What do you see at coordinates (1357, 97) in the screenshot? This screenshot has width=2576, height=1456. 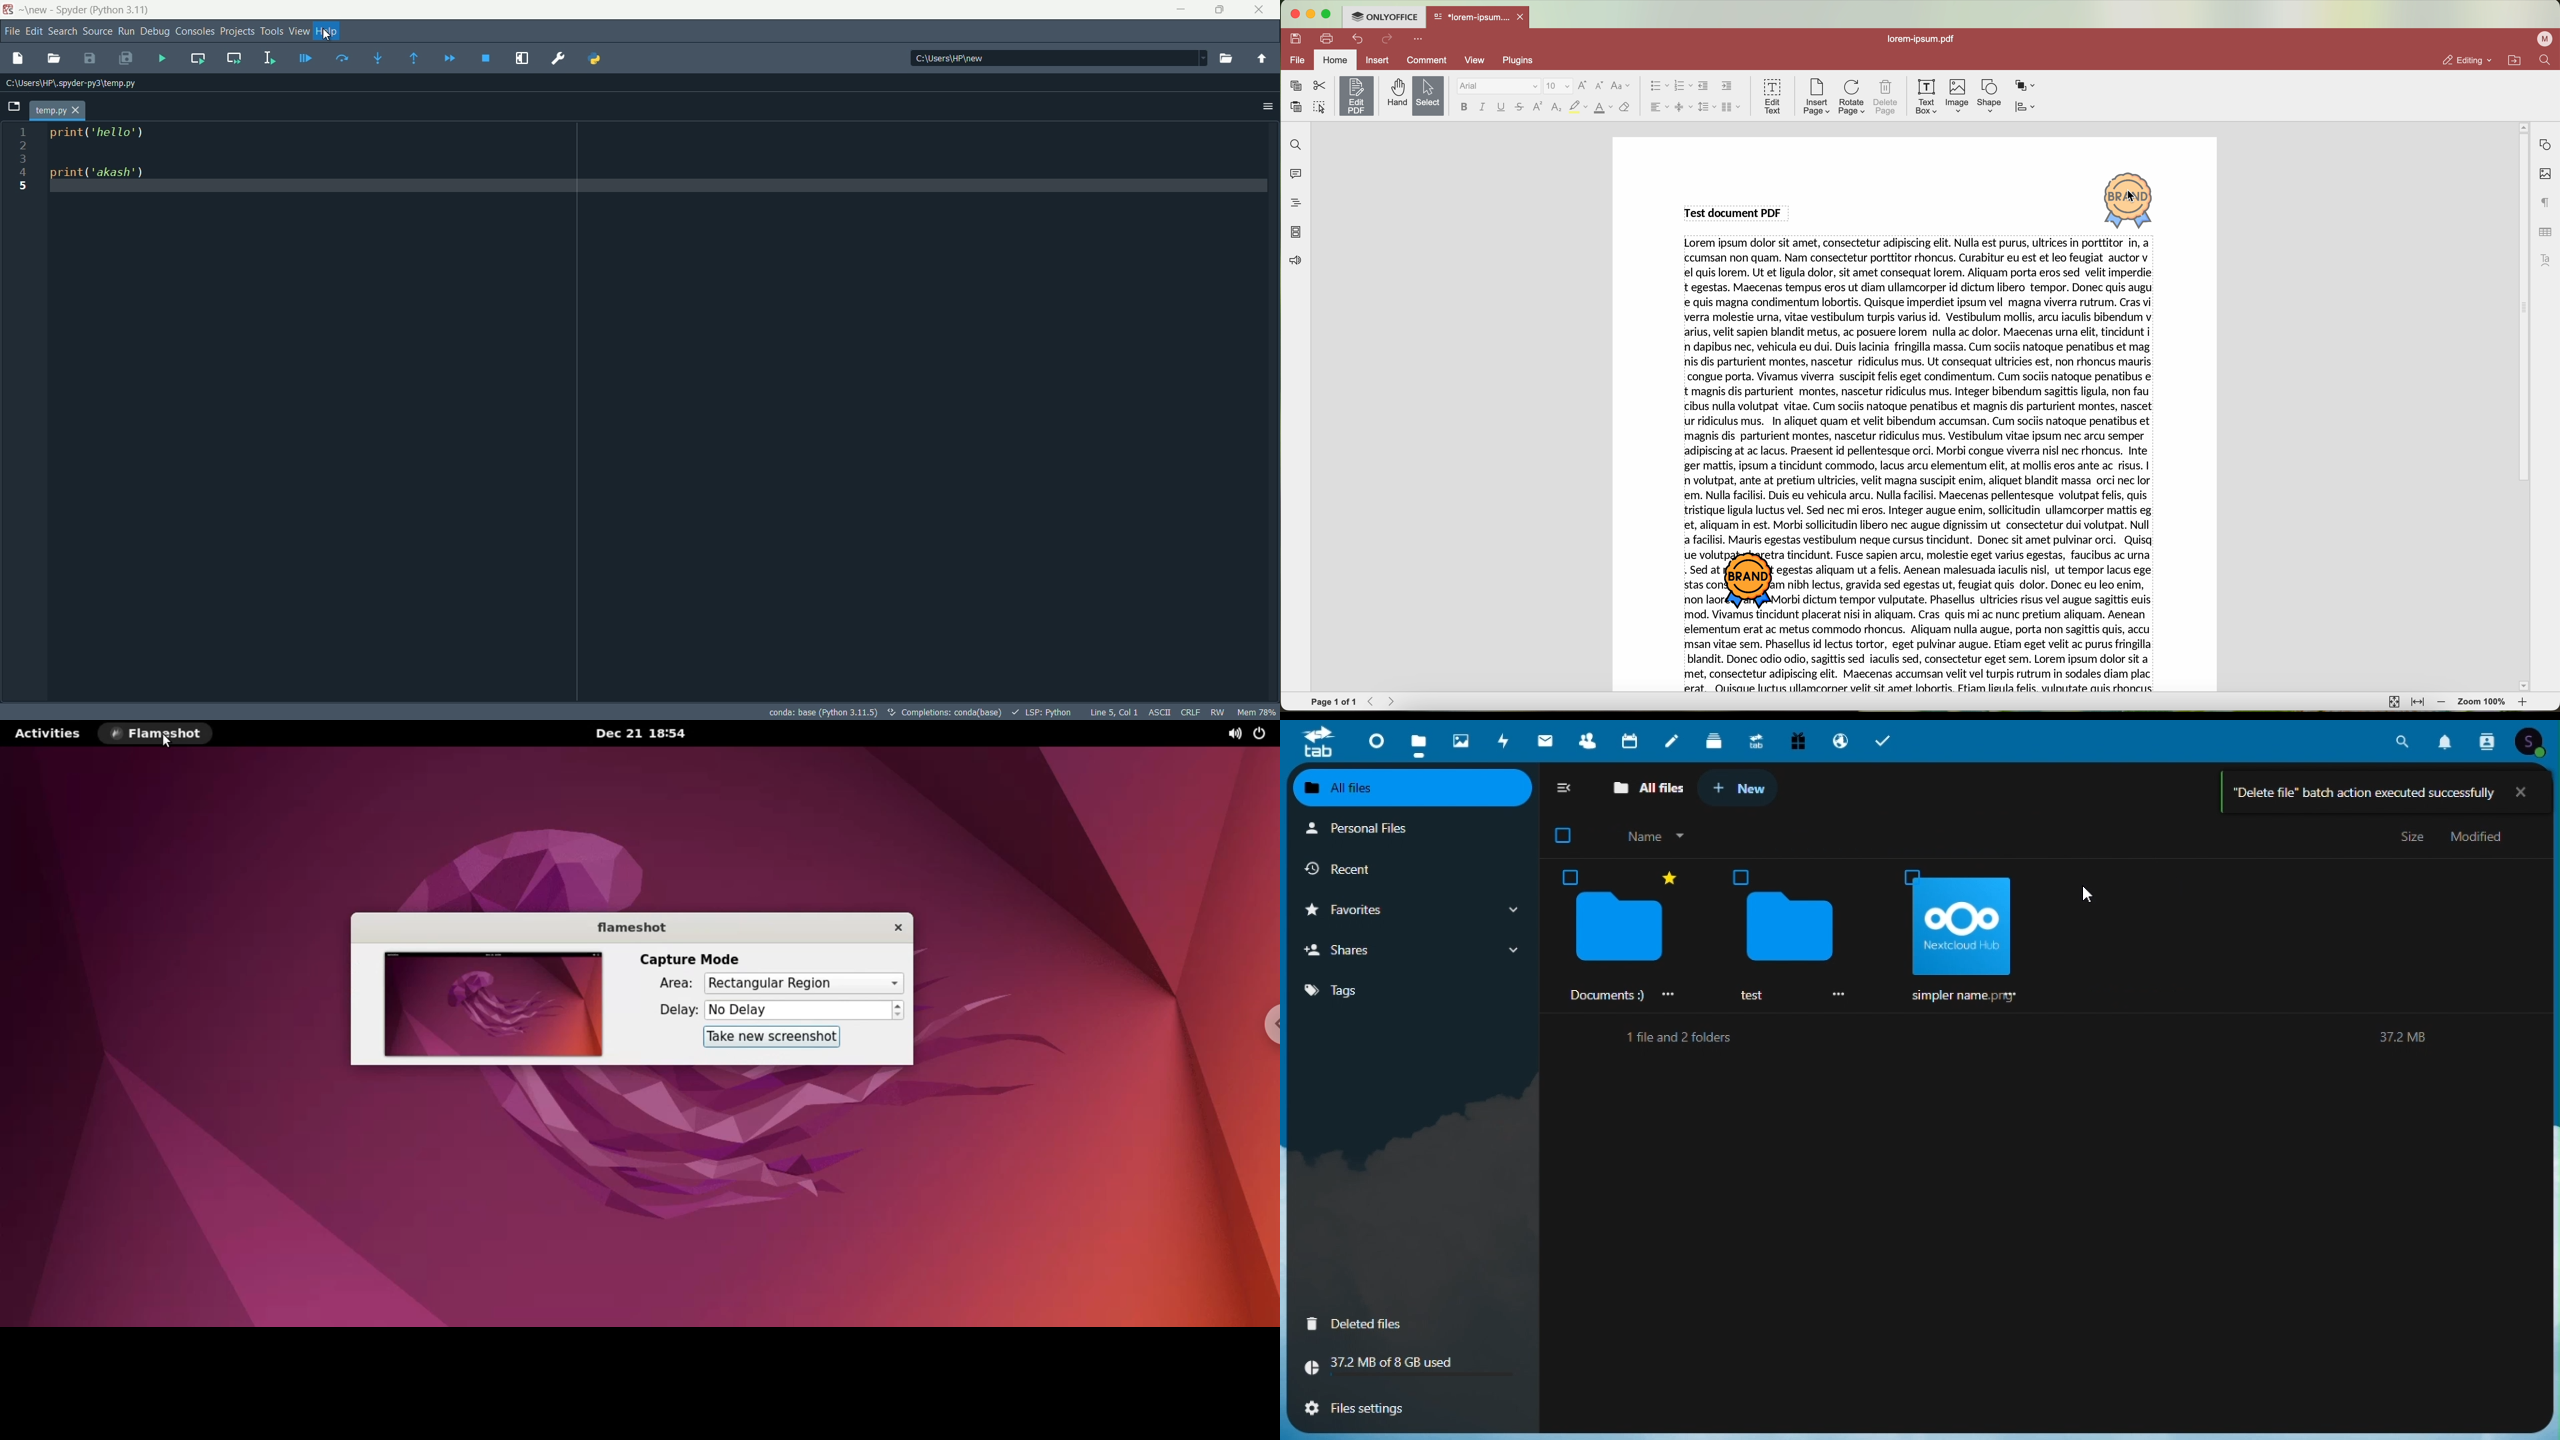 I see `click on edit PDF` at bounding box center [1357, 97].